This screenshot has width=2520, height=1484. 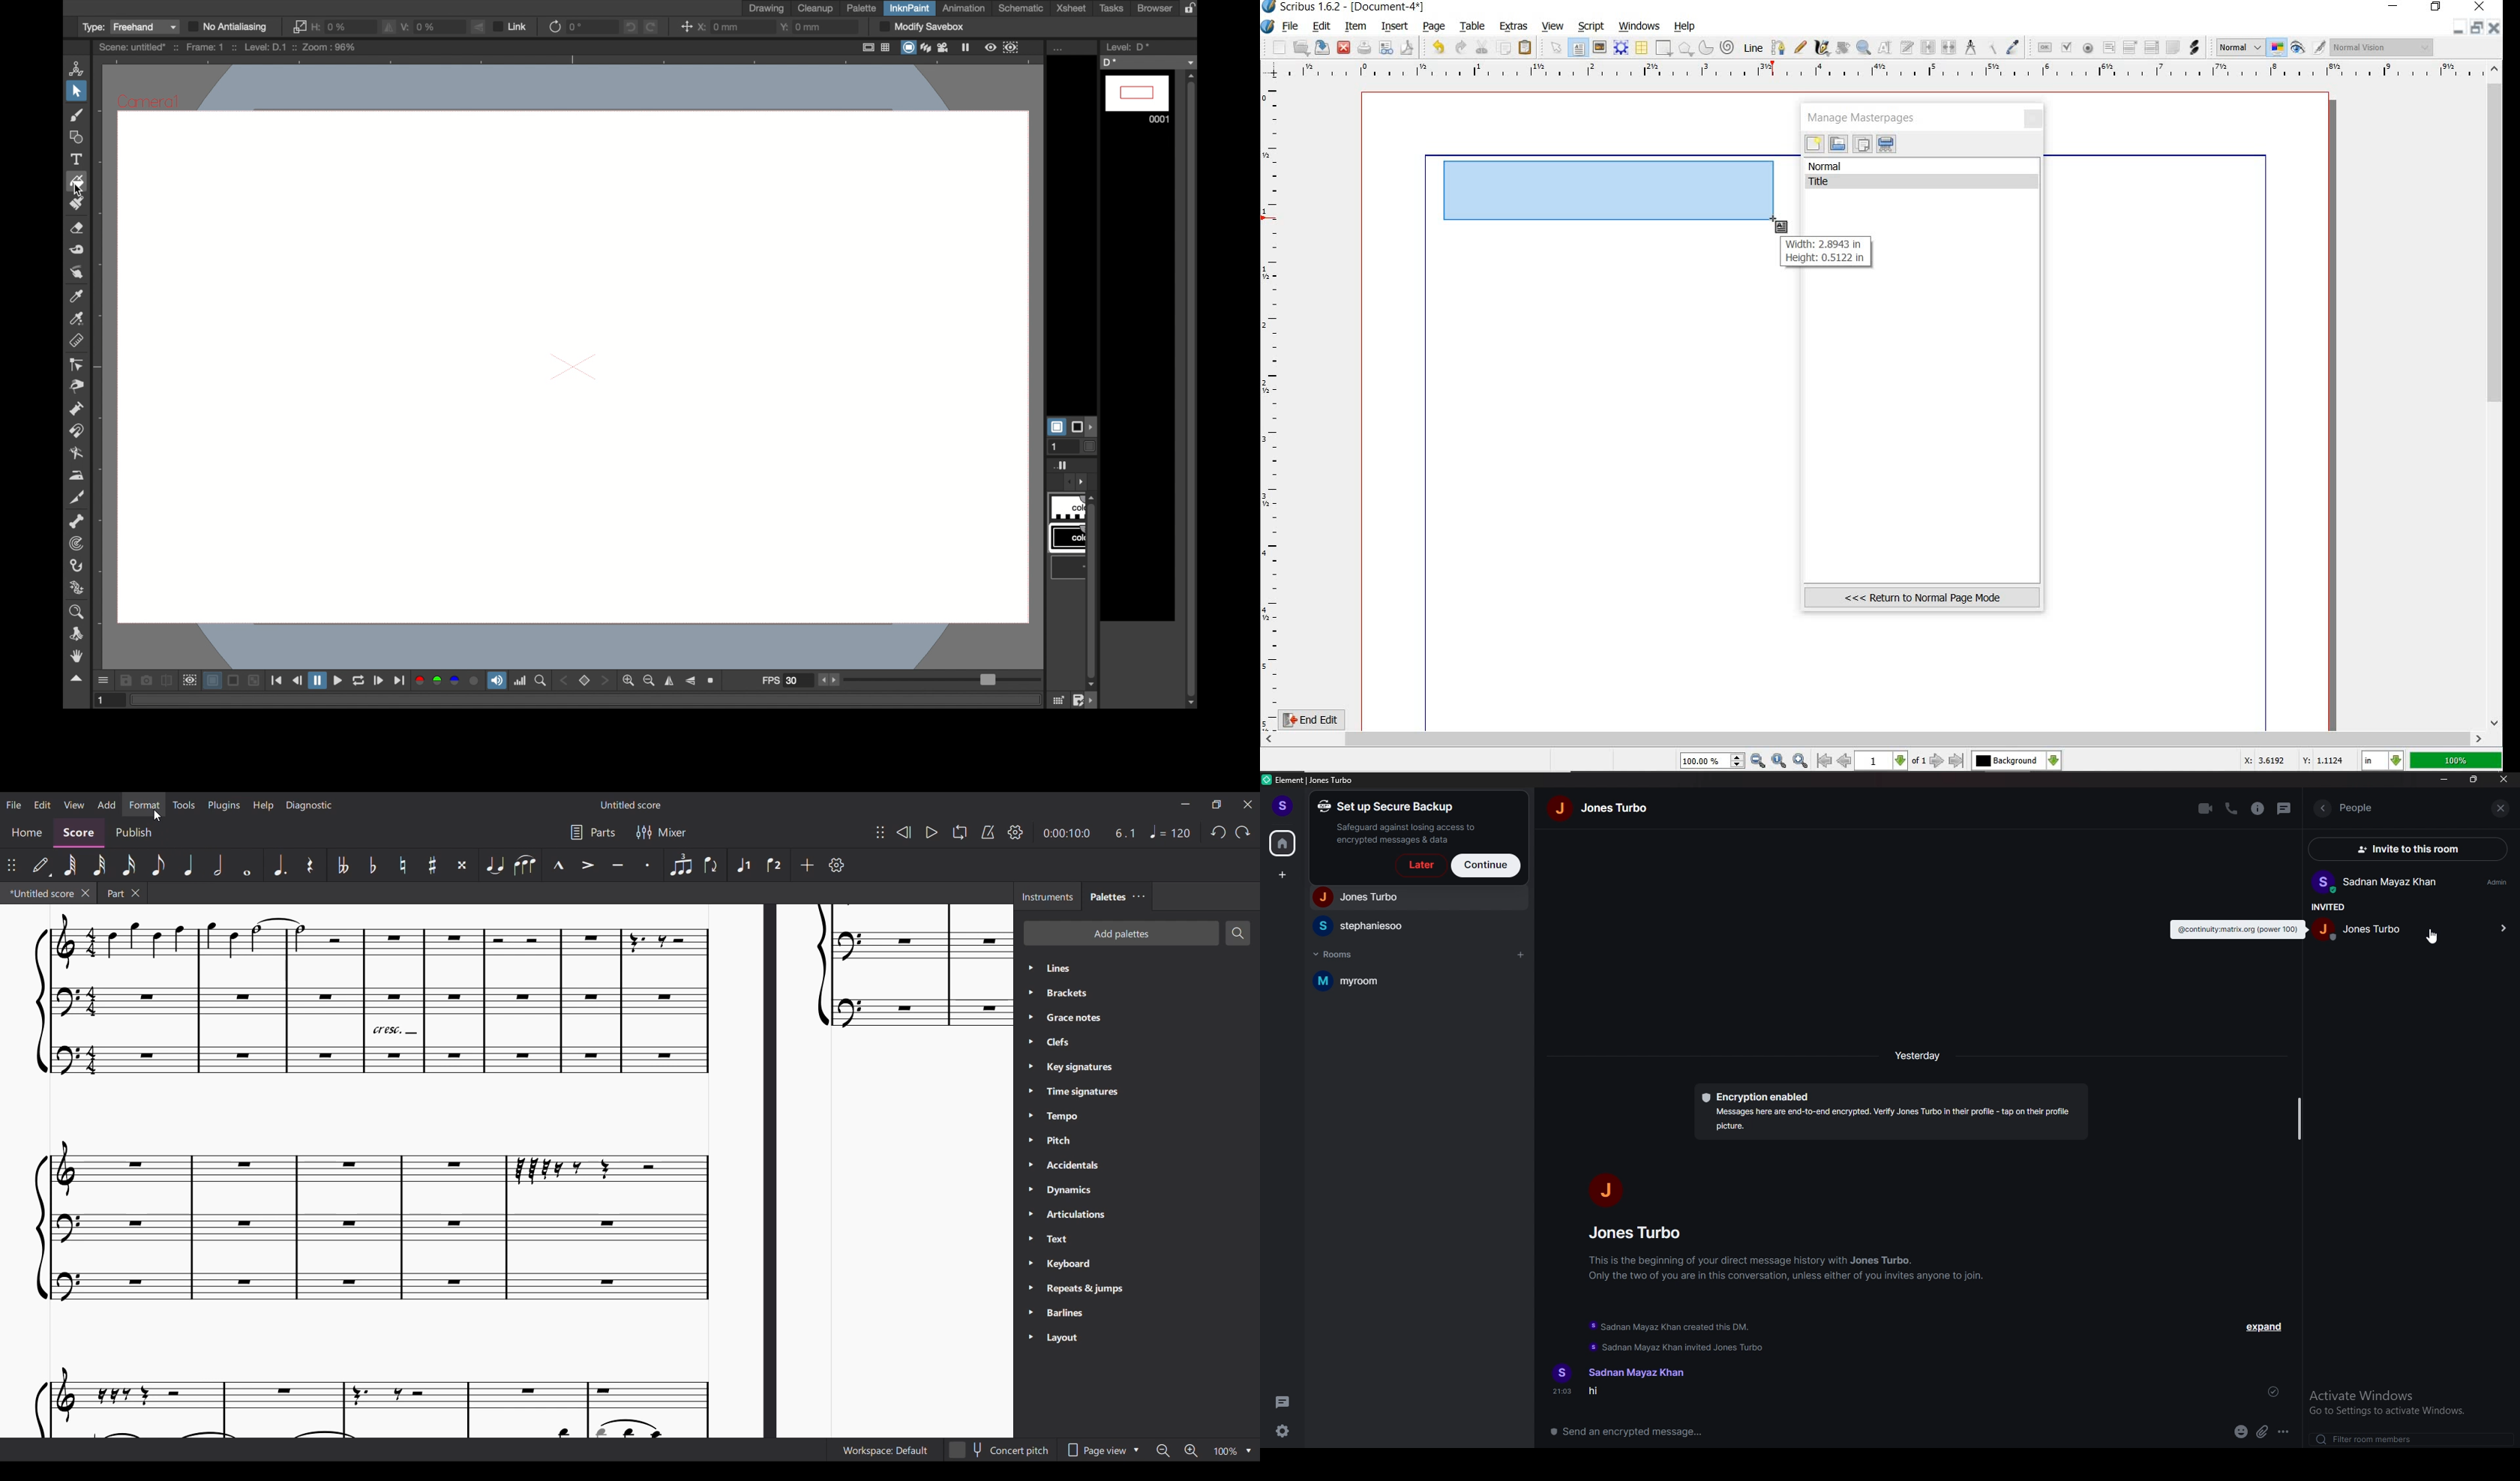 What do you see at coordinates (1639, 25) in the screenshot?
I see `windows` at bounding box center [1639, 25].